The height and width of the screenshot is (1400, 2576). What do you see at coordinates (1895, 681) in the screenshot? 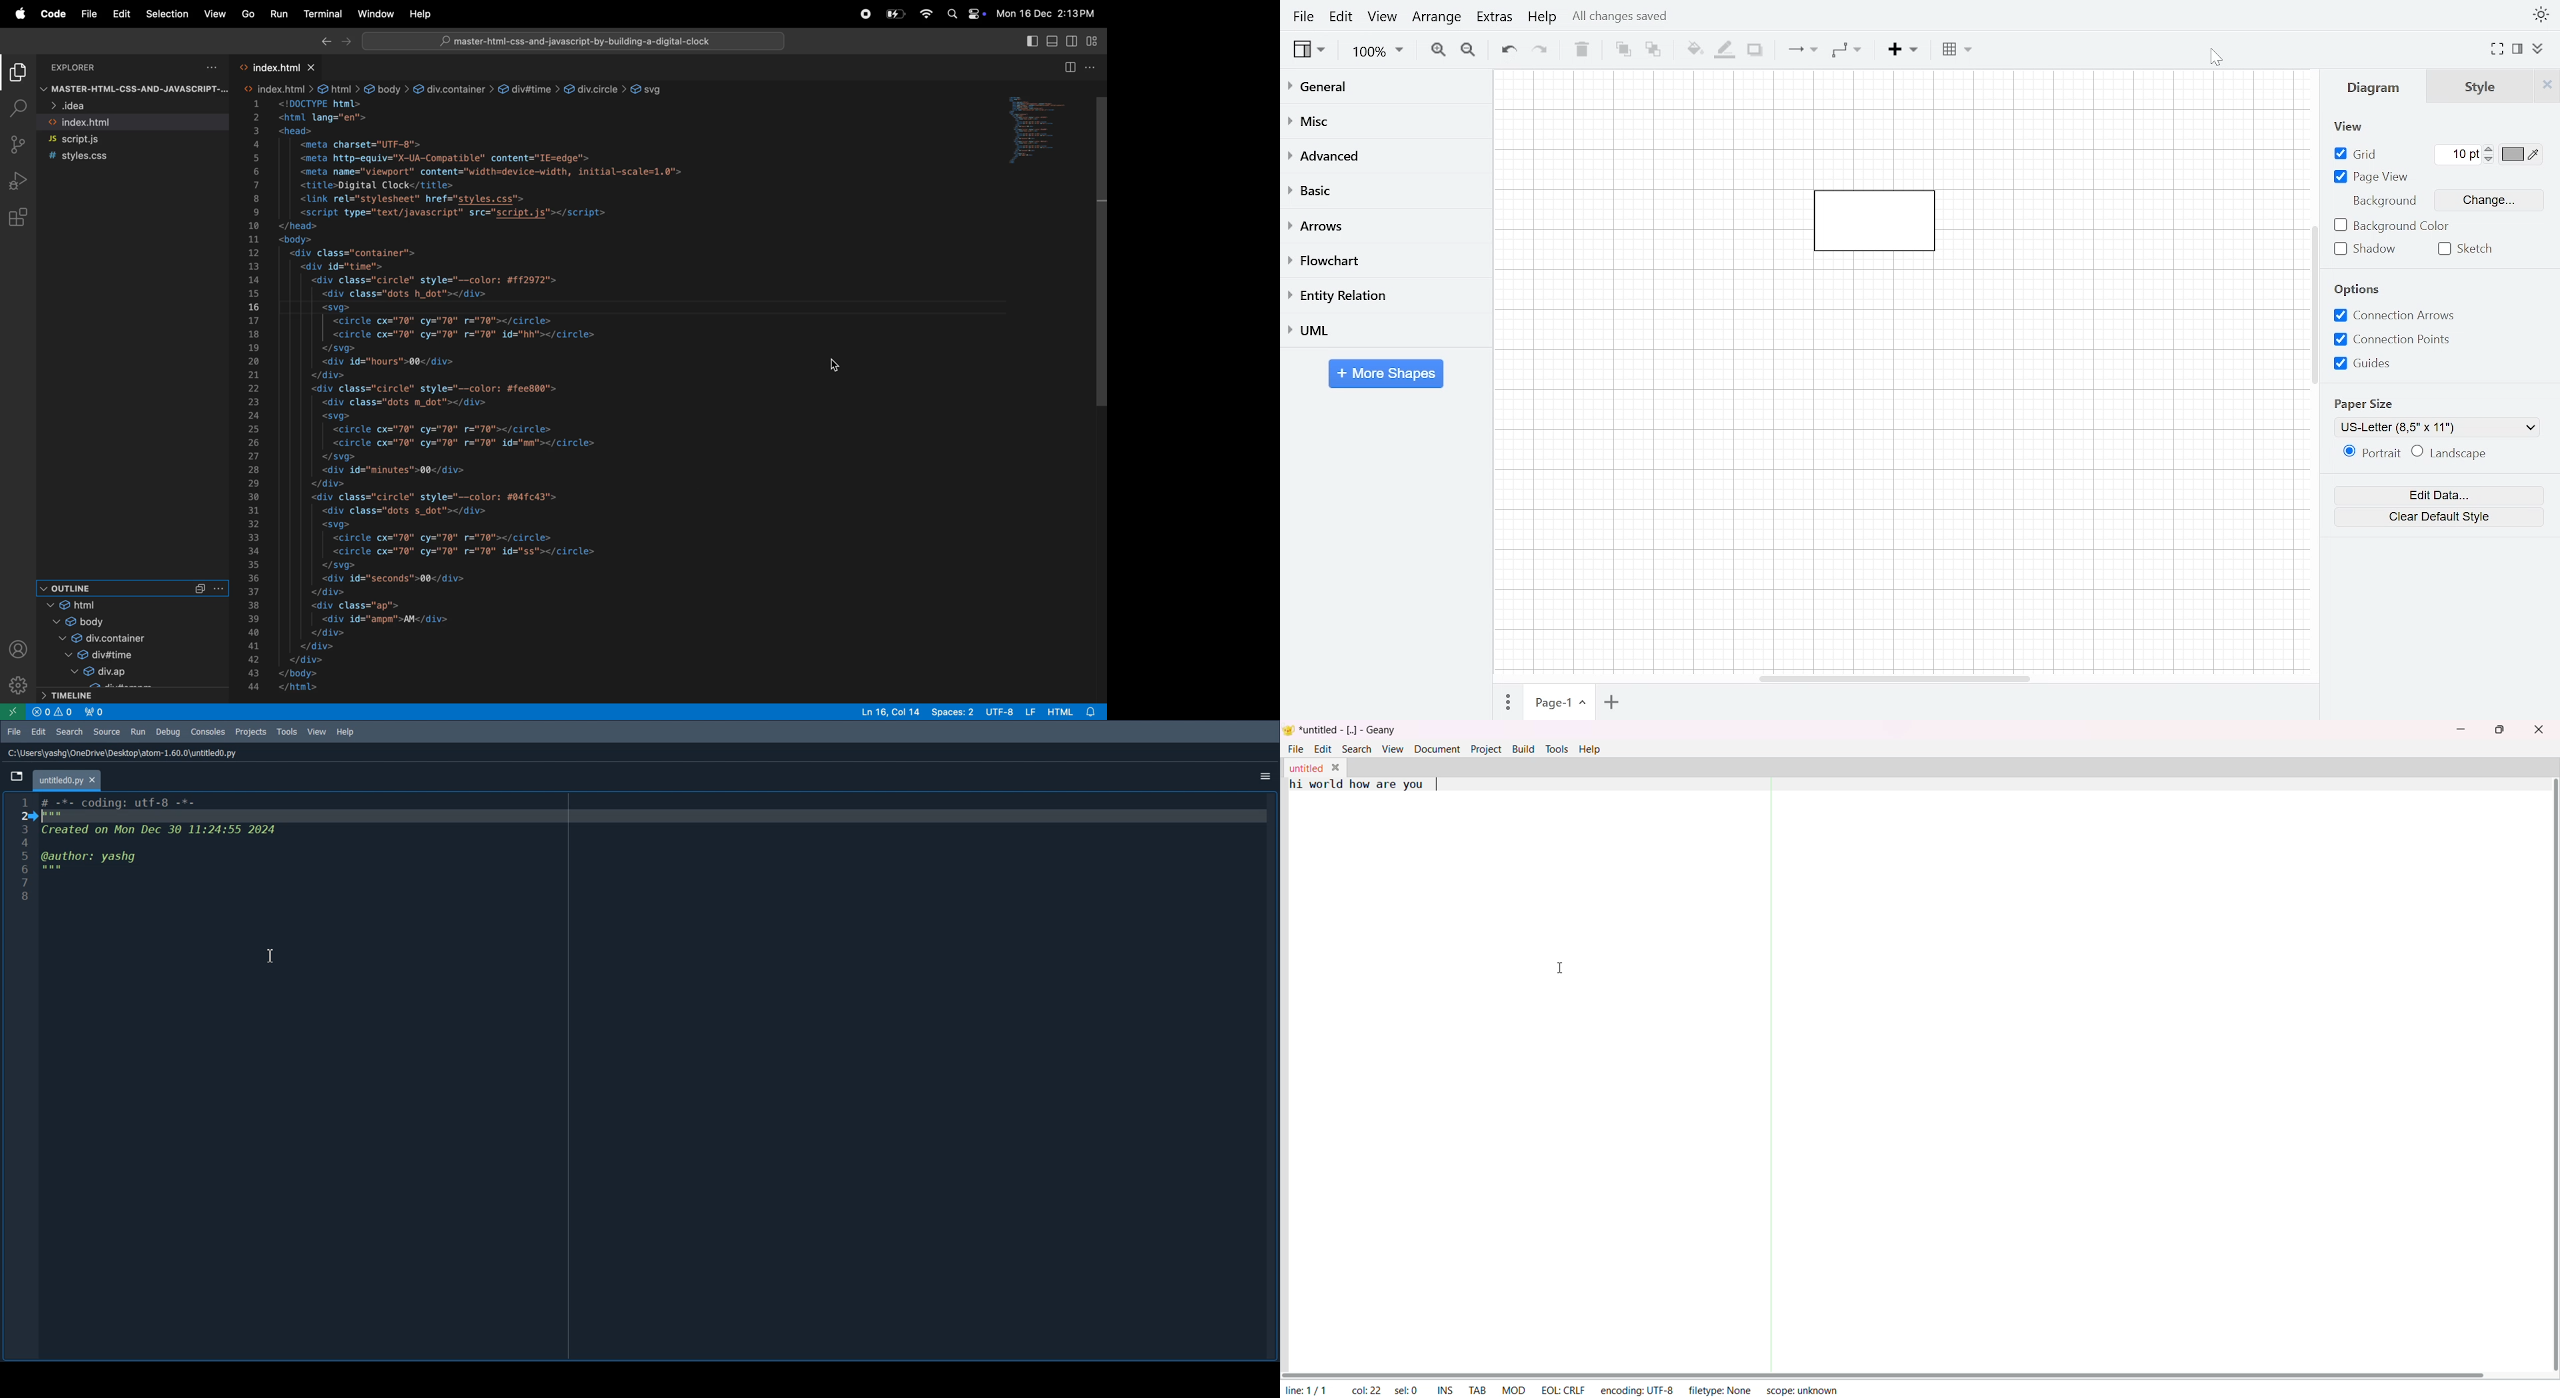
I see `Horizontal scrollbar` at bounding box center [1895, 681].